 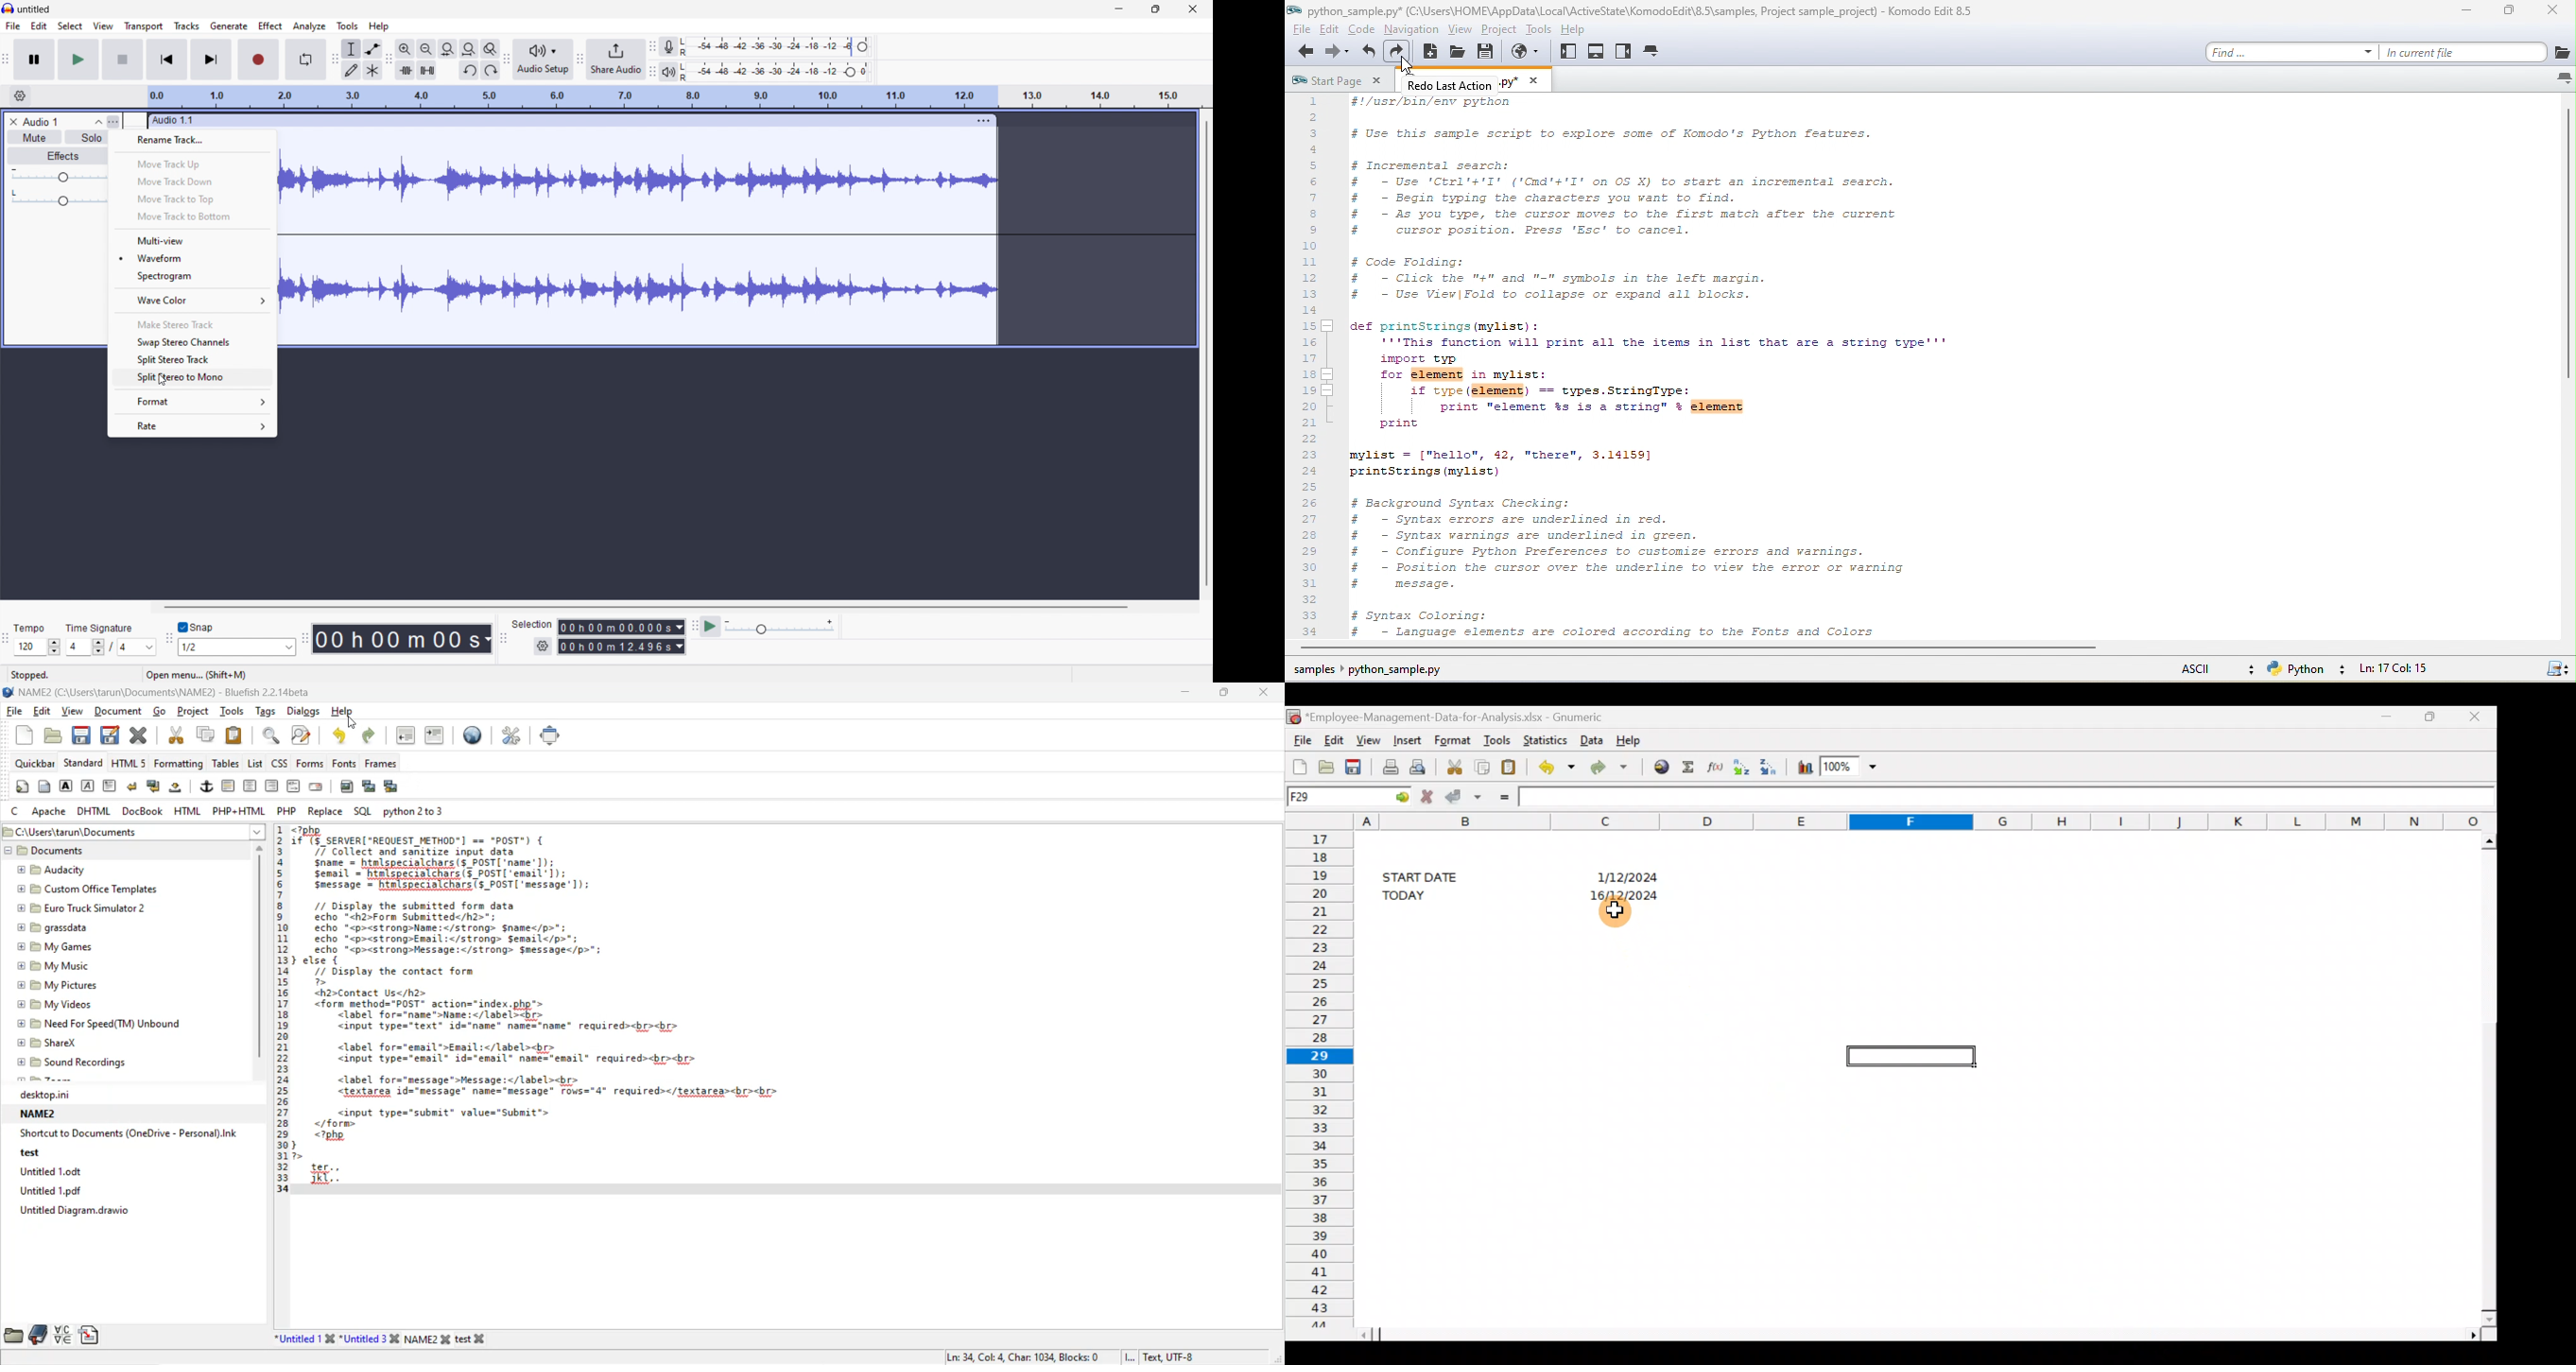 I want to click on stereo waveform, so click(x=638, y=291).